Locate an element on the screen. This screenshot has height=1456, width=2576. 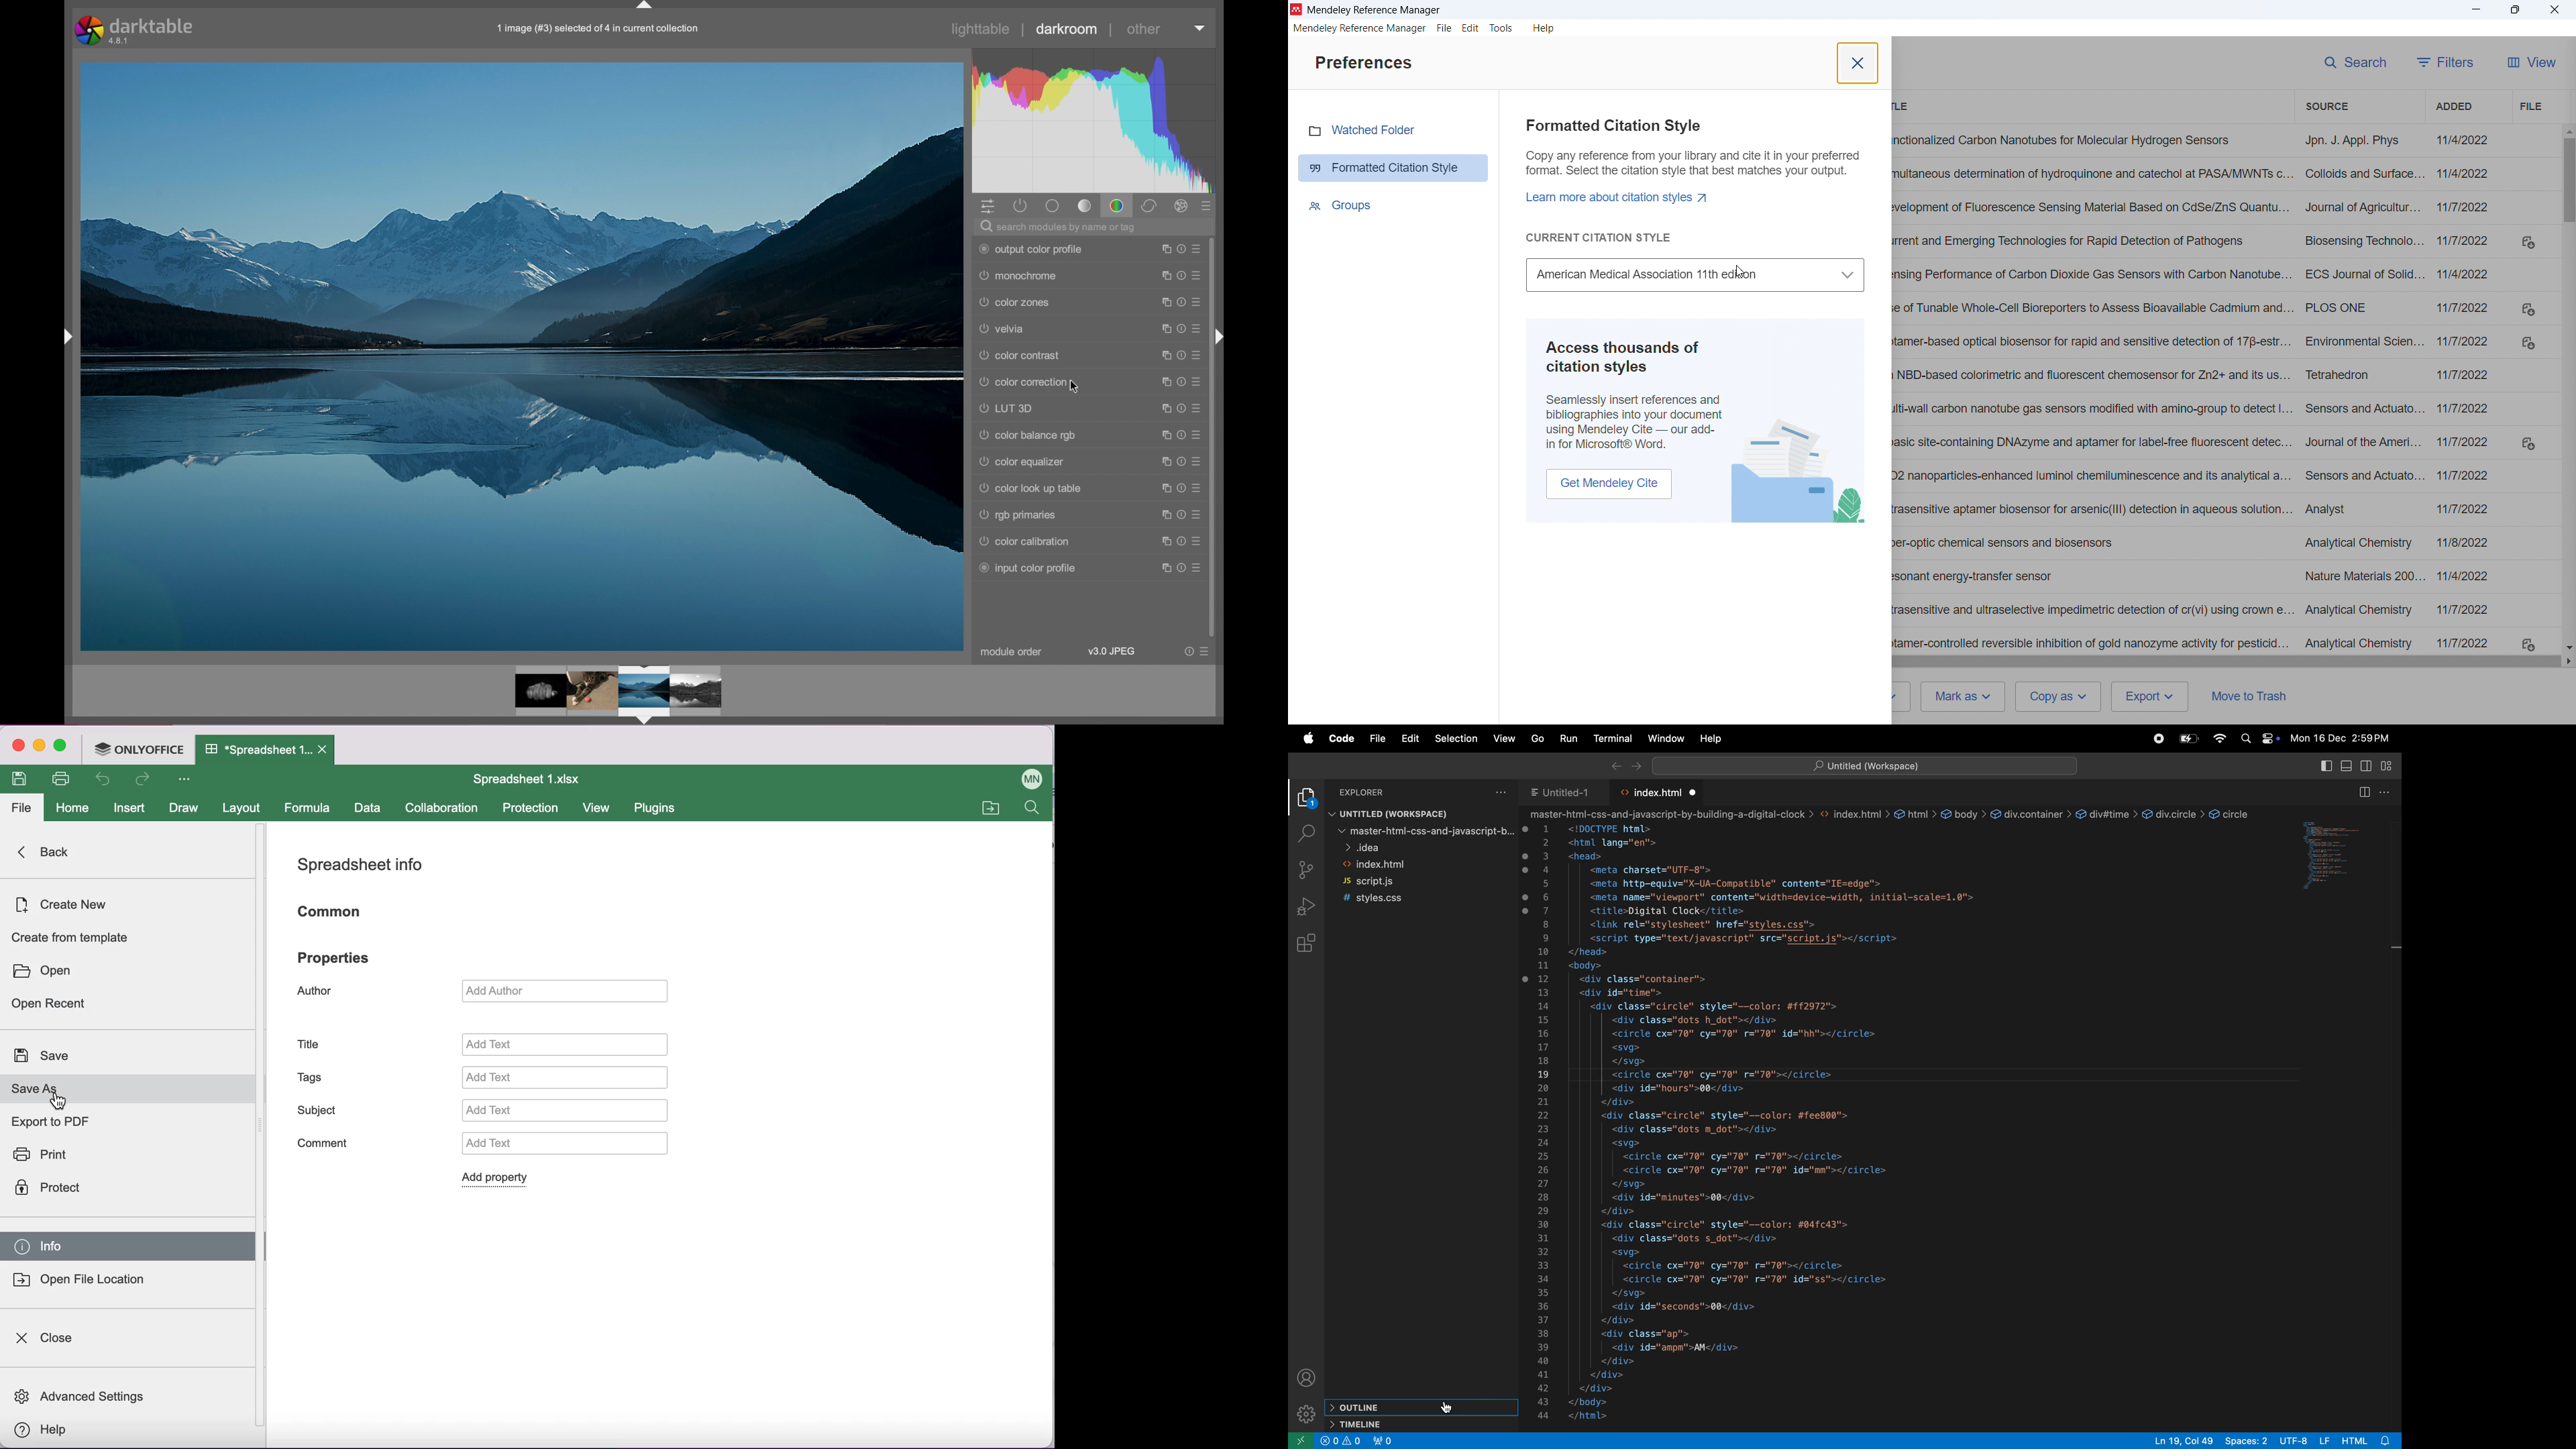
unsaved file  is located at coordinates (1695, 792).